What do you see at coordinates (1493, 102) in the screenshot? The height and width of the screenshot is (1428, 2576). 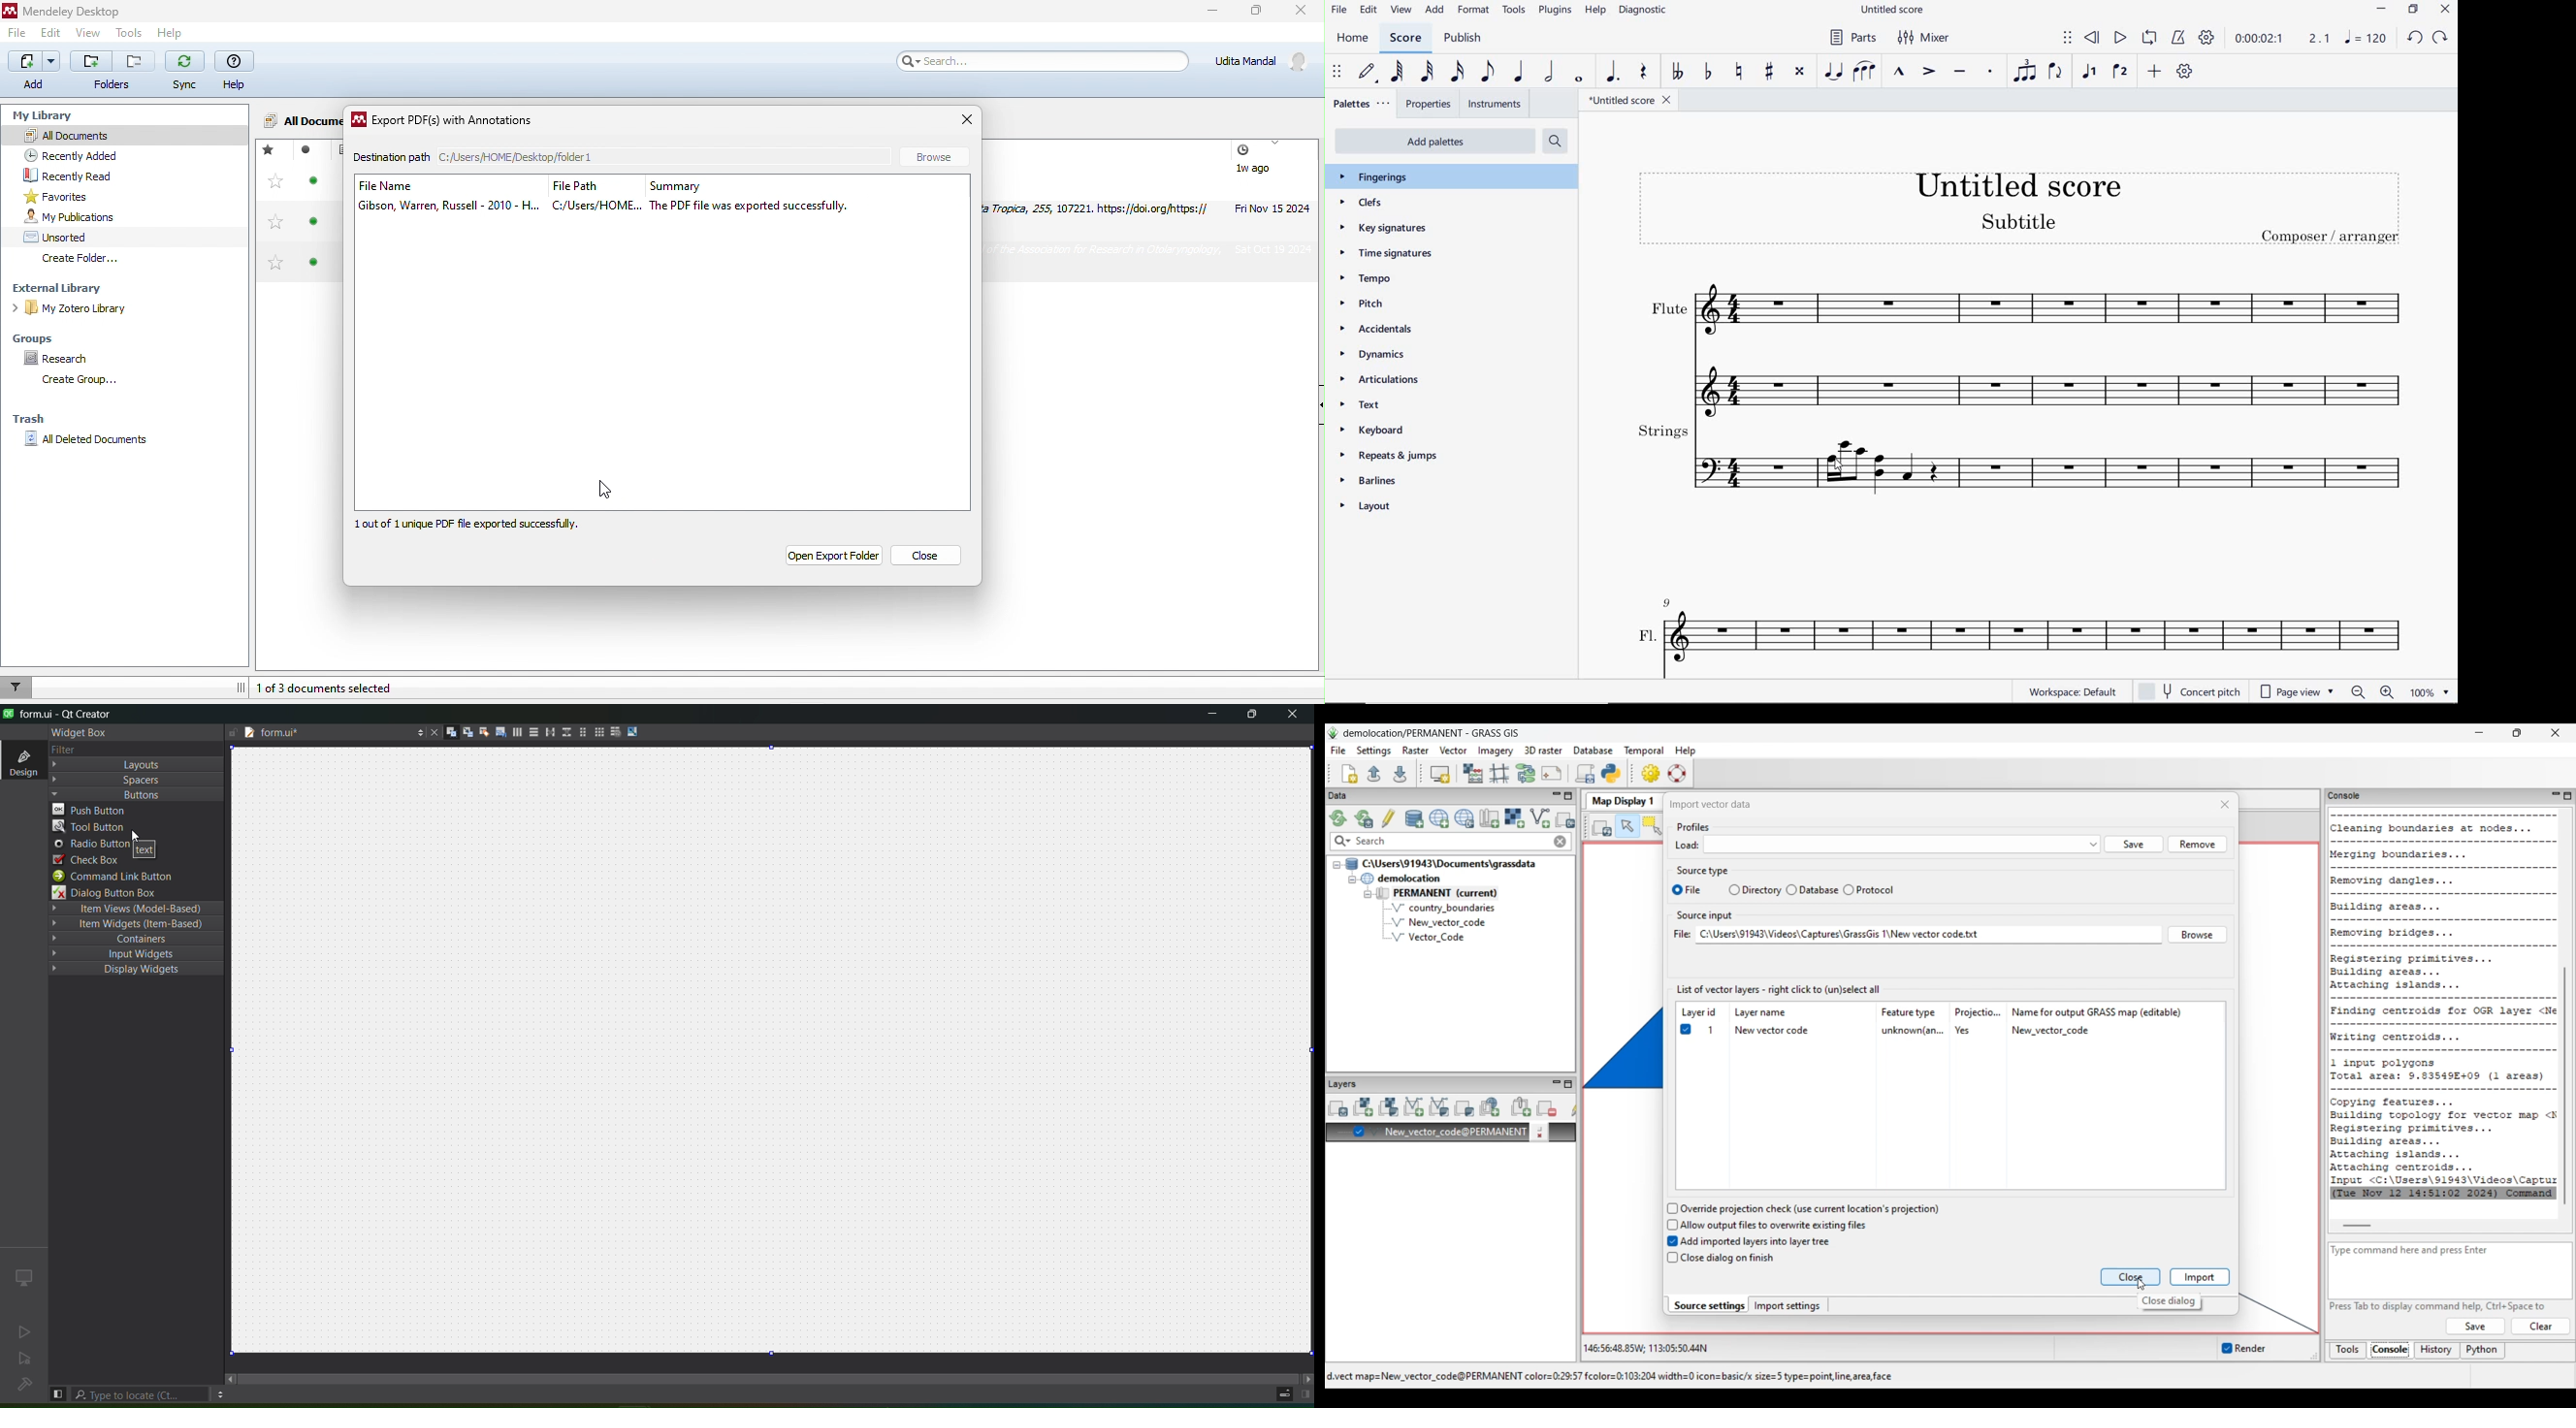 I see `instruments` at bounding box center [1493, 102].